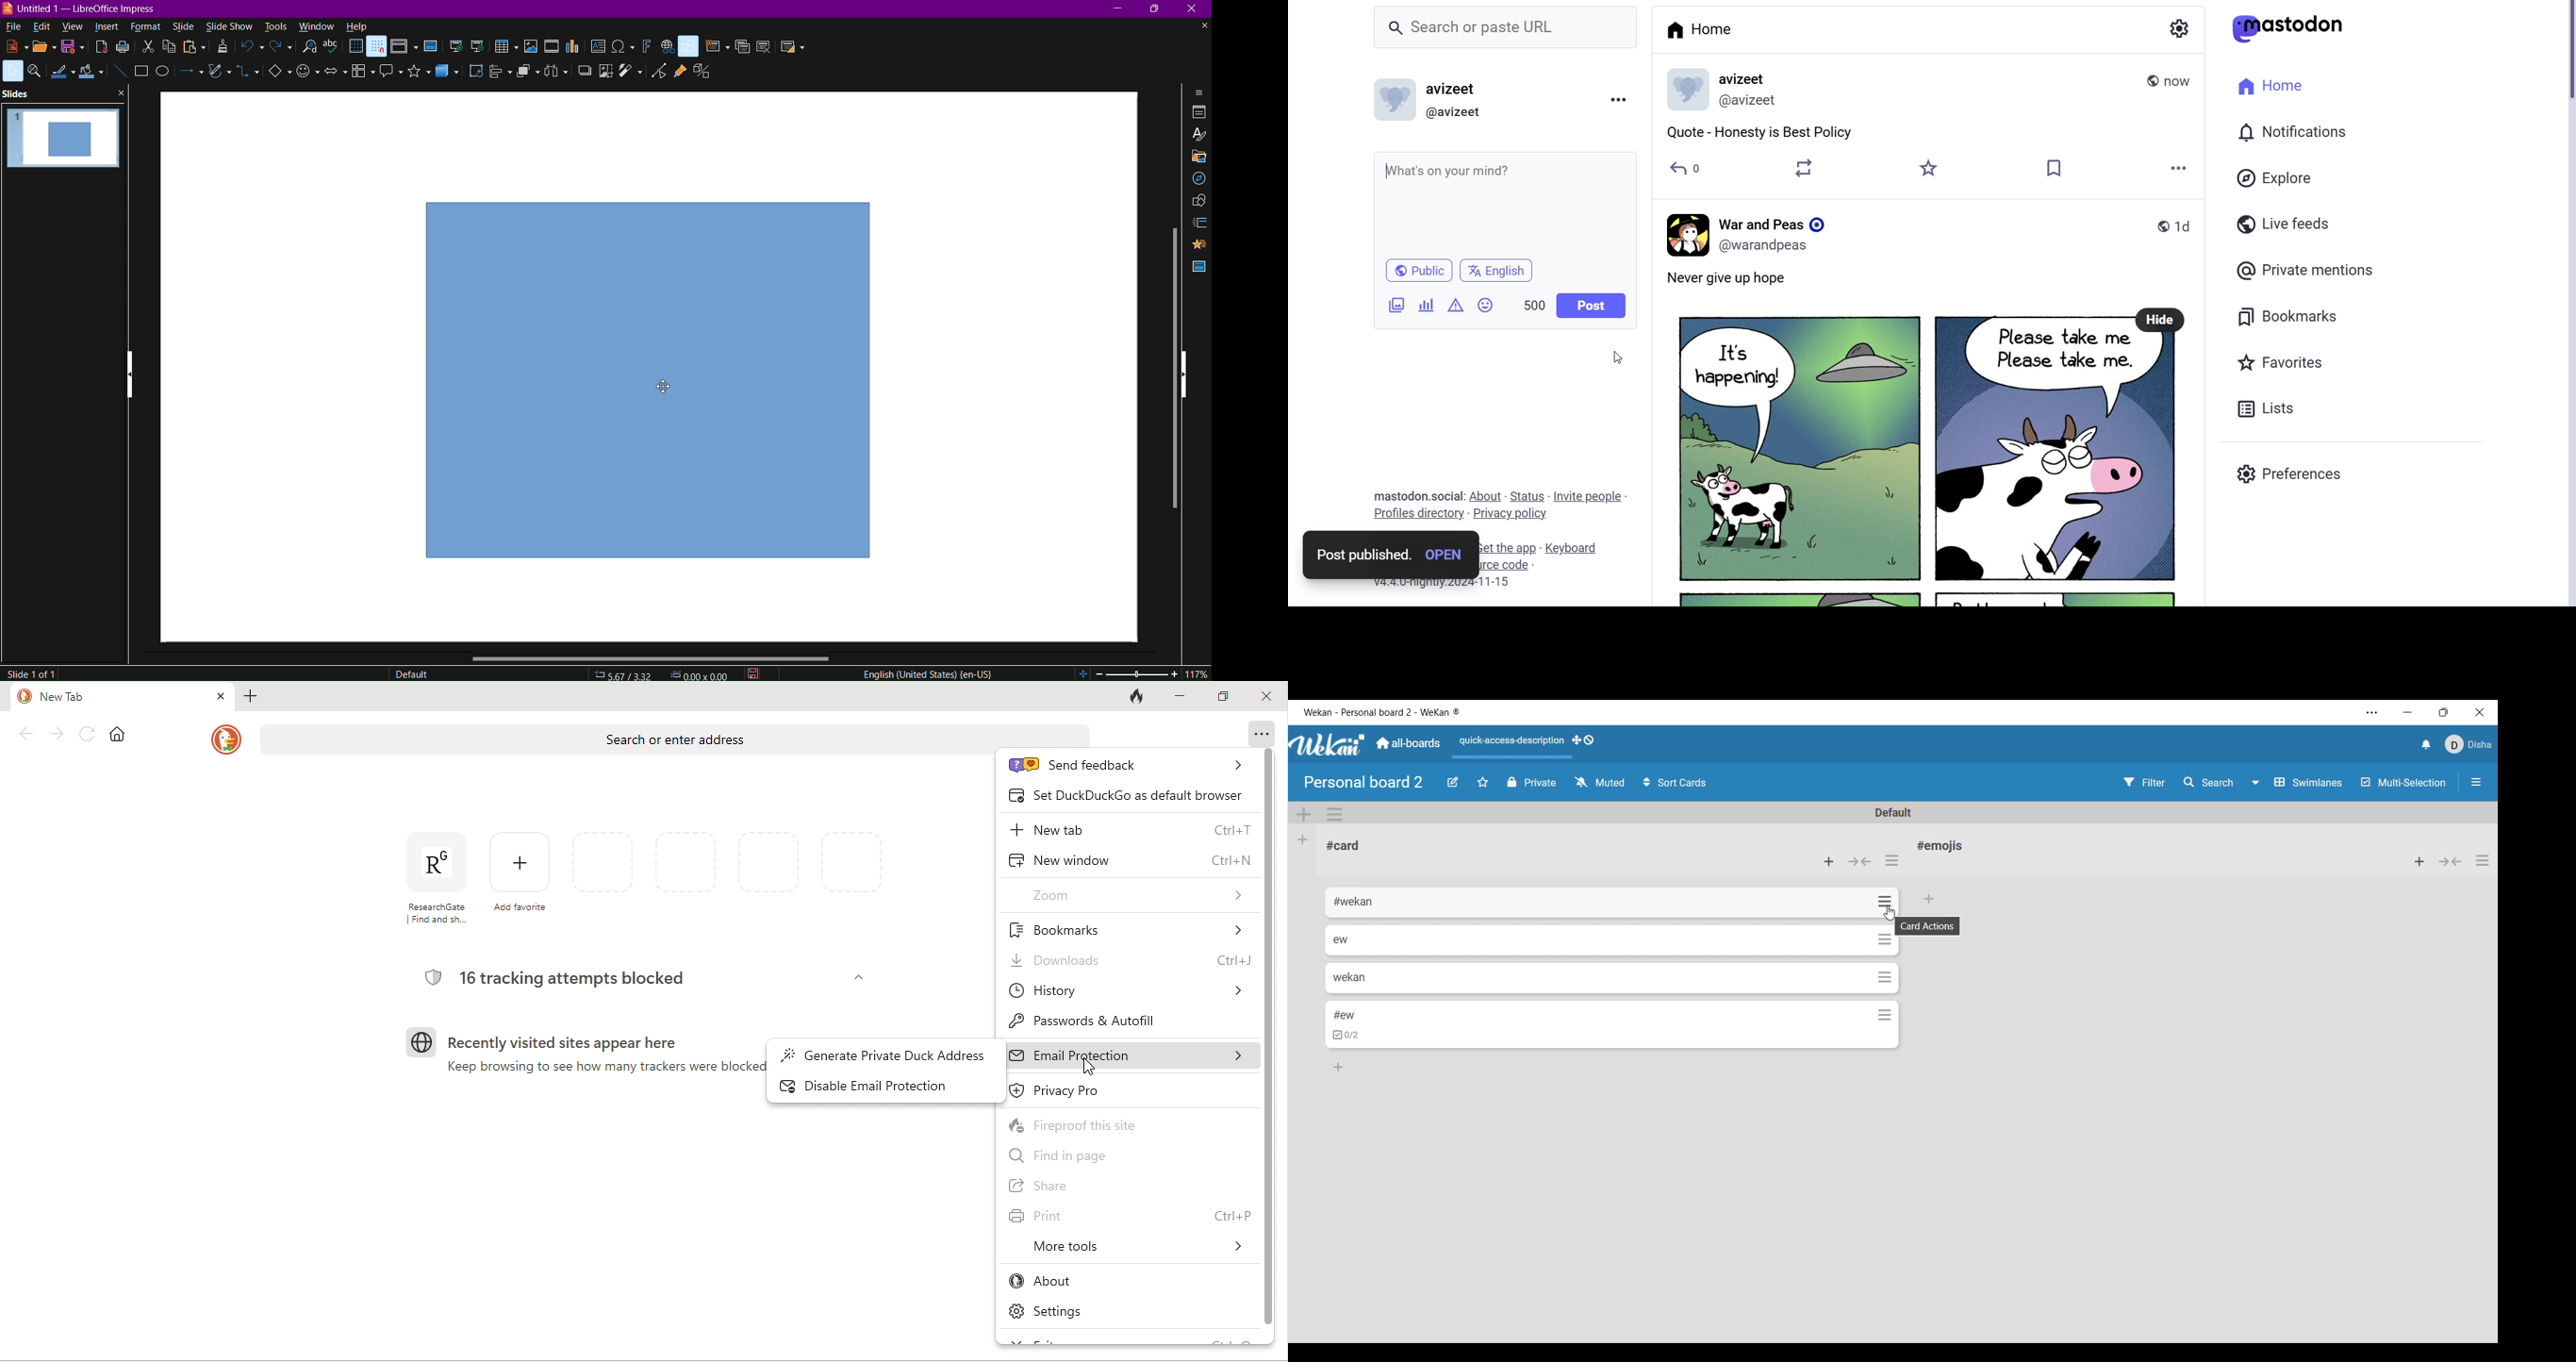 The image size is (2576, 1372). What do you see at coordinates (308, 78) in the screenshot?
I see `Symbol Shapes` at bounding box center [308, 78].